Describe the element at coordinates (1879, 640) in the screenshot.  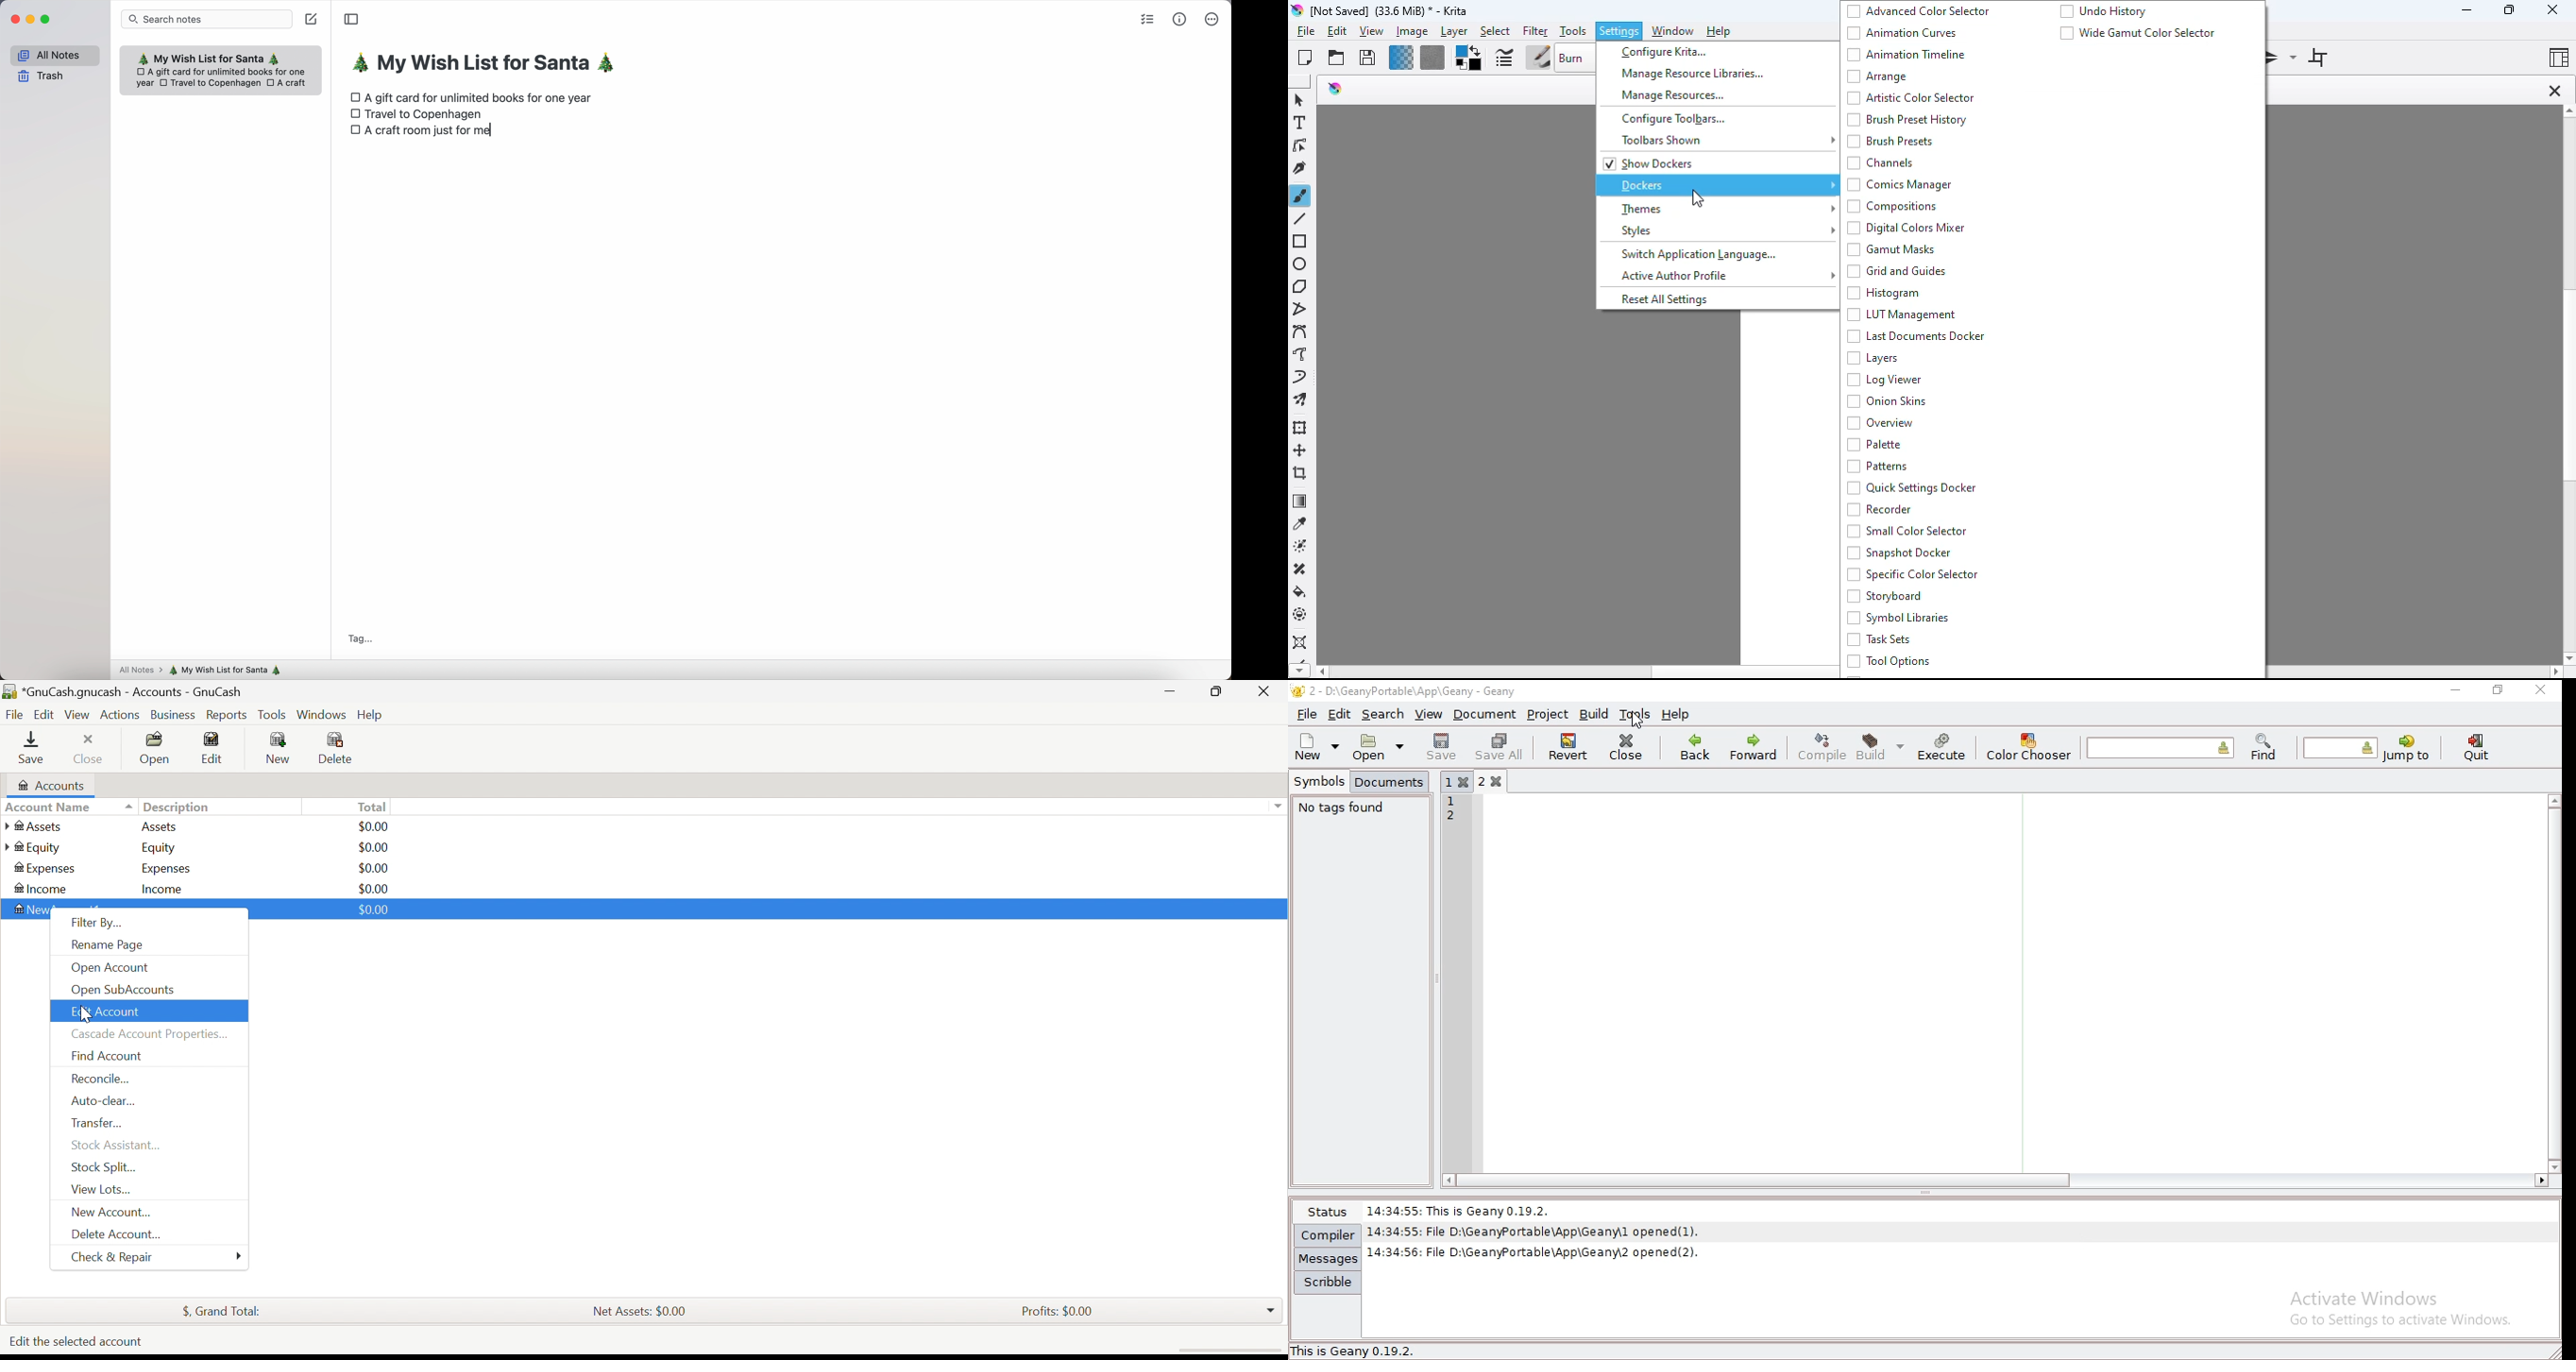
I see `task sets` at that location.